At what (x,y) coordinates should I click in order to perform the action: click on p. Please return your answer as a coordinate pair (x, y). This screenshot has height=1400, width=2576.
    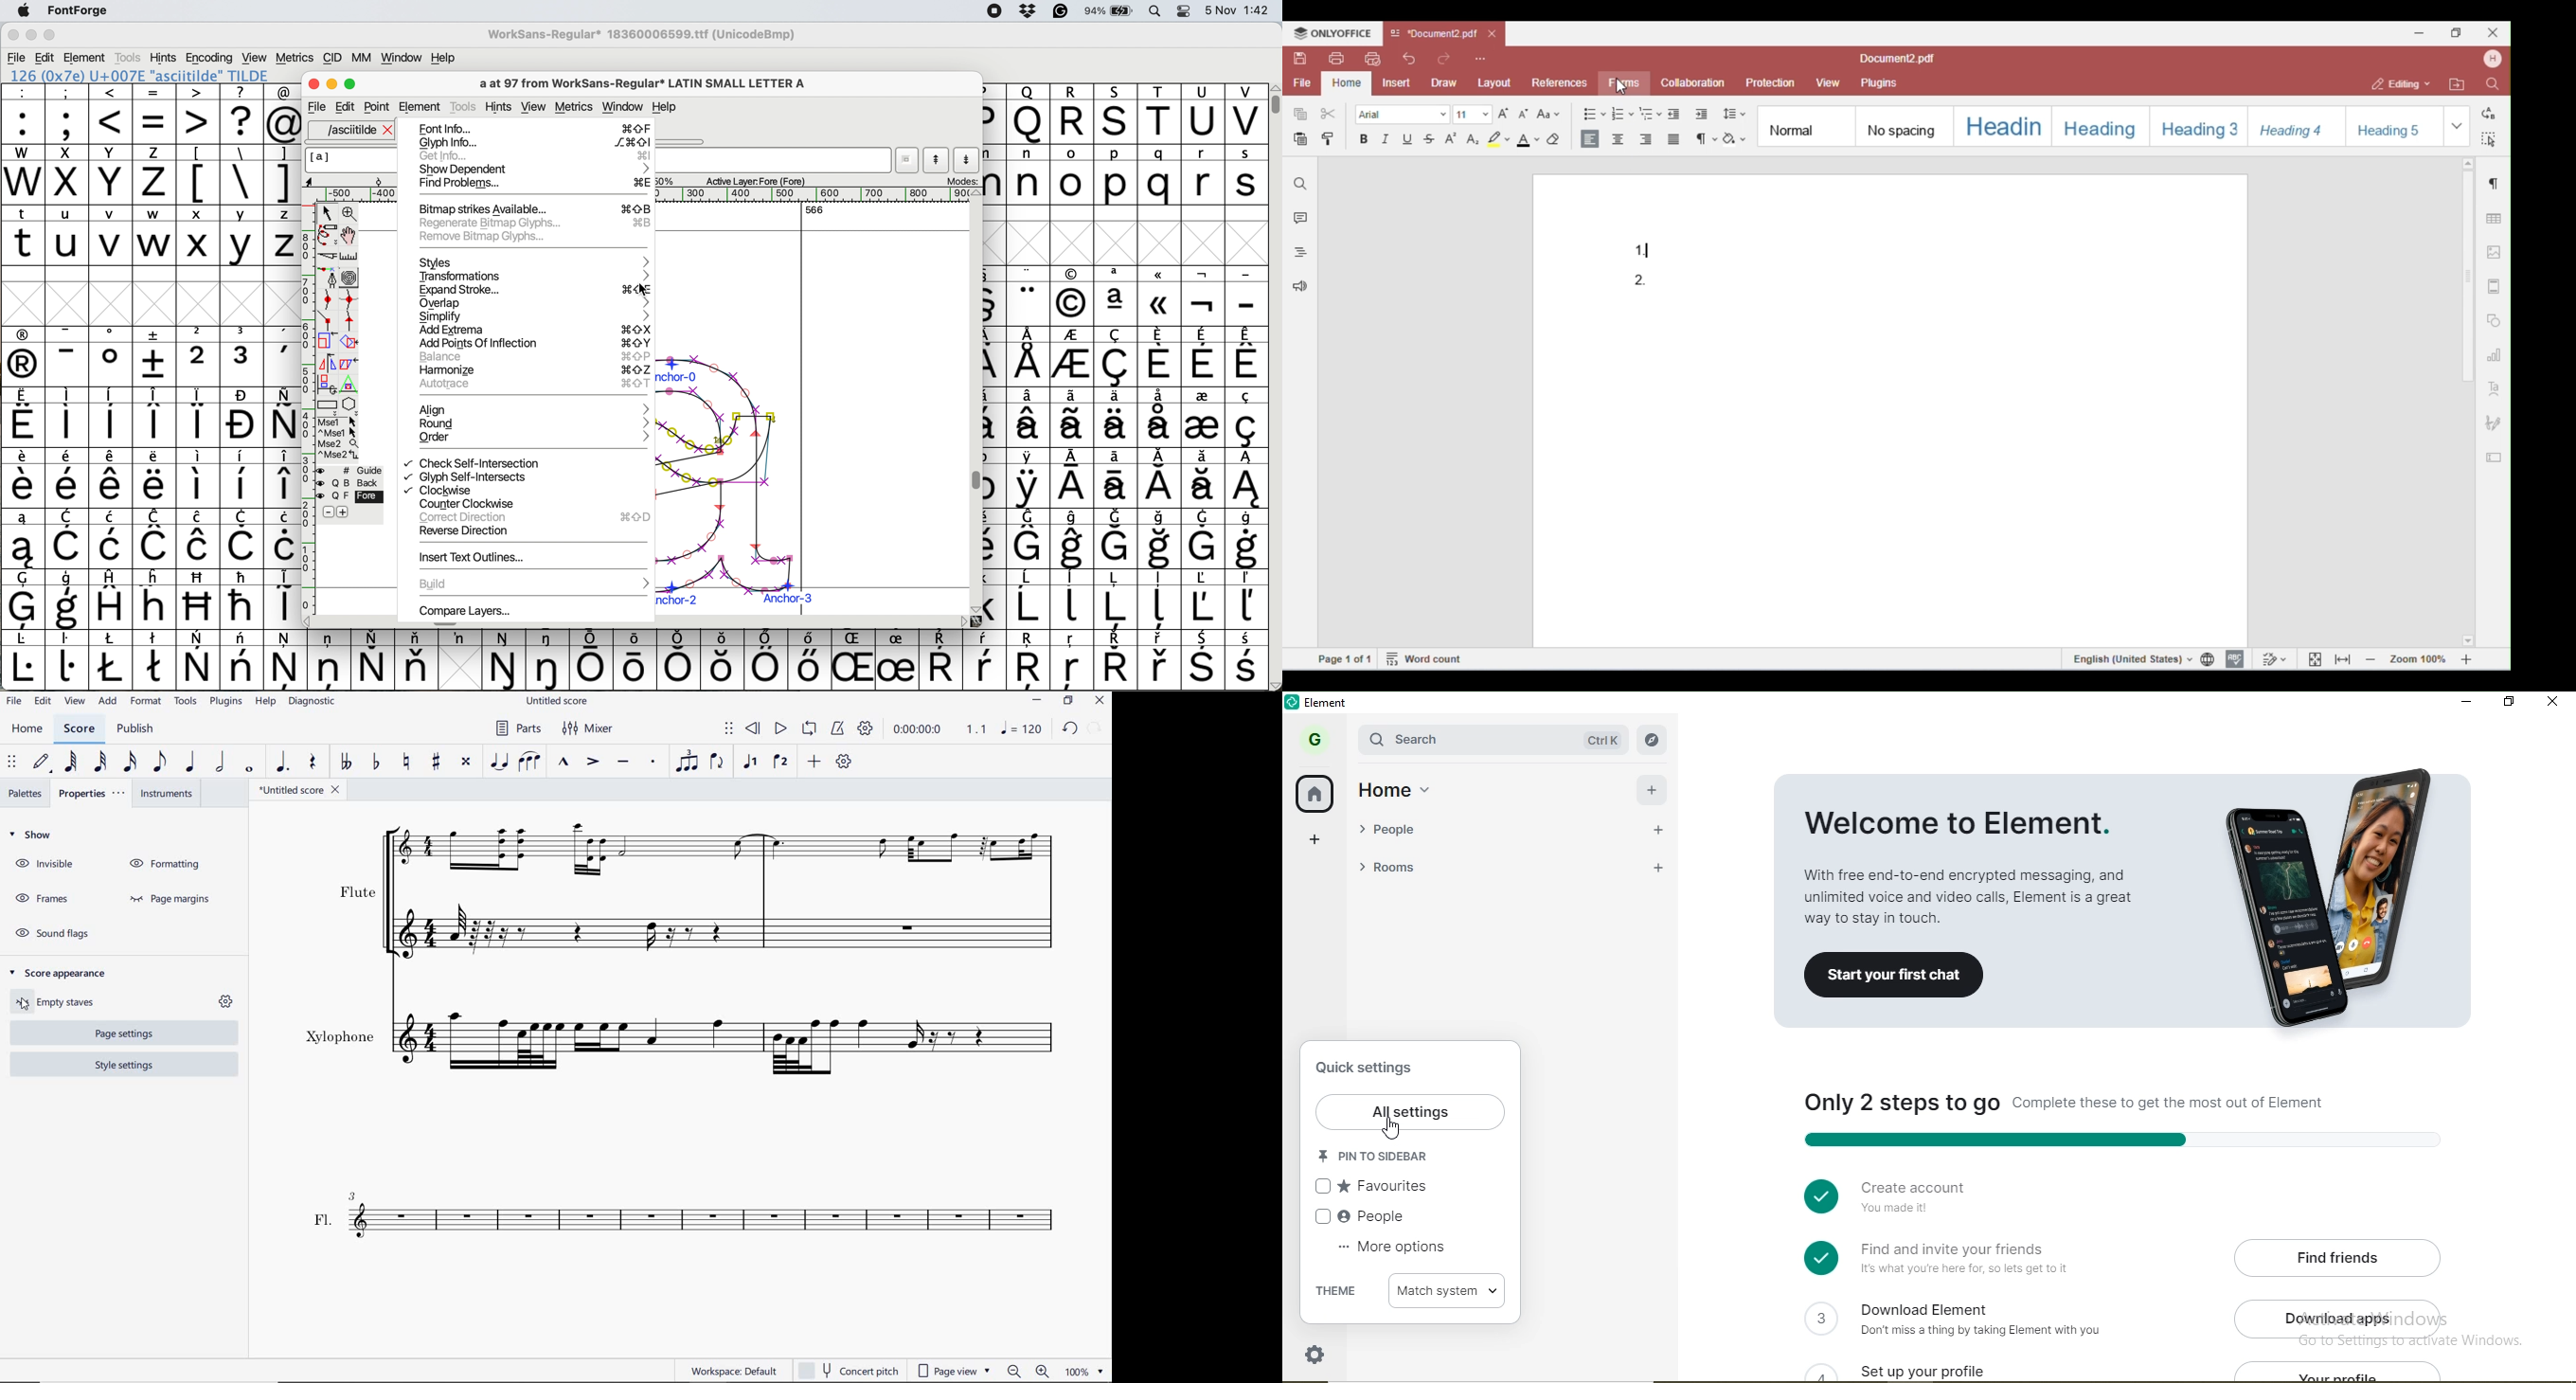
    Looking at the image, I should click on (1116, 176).